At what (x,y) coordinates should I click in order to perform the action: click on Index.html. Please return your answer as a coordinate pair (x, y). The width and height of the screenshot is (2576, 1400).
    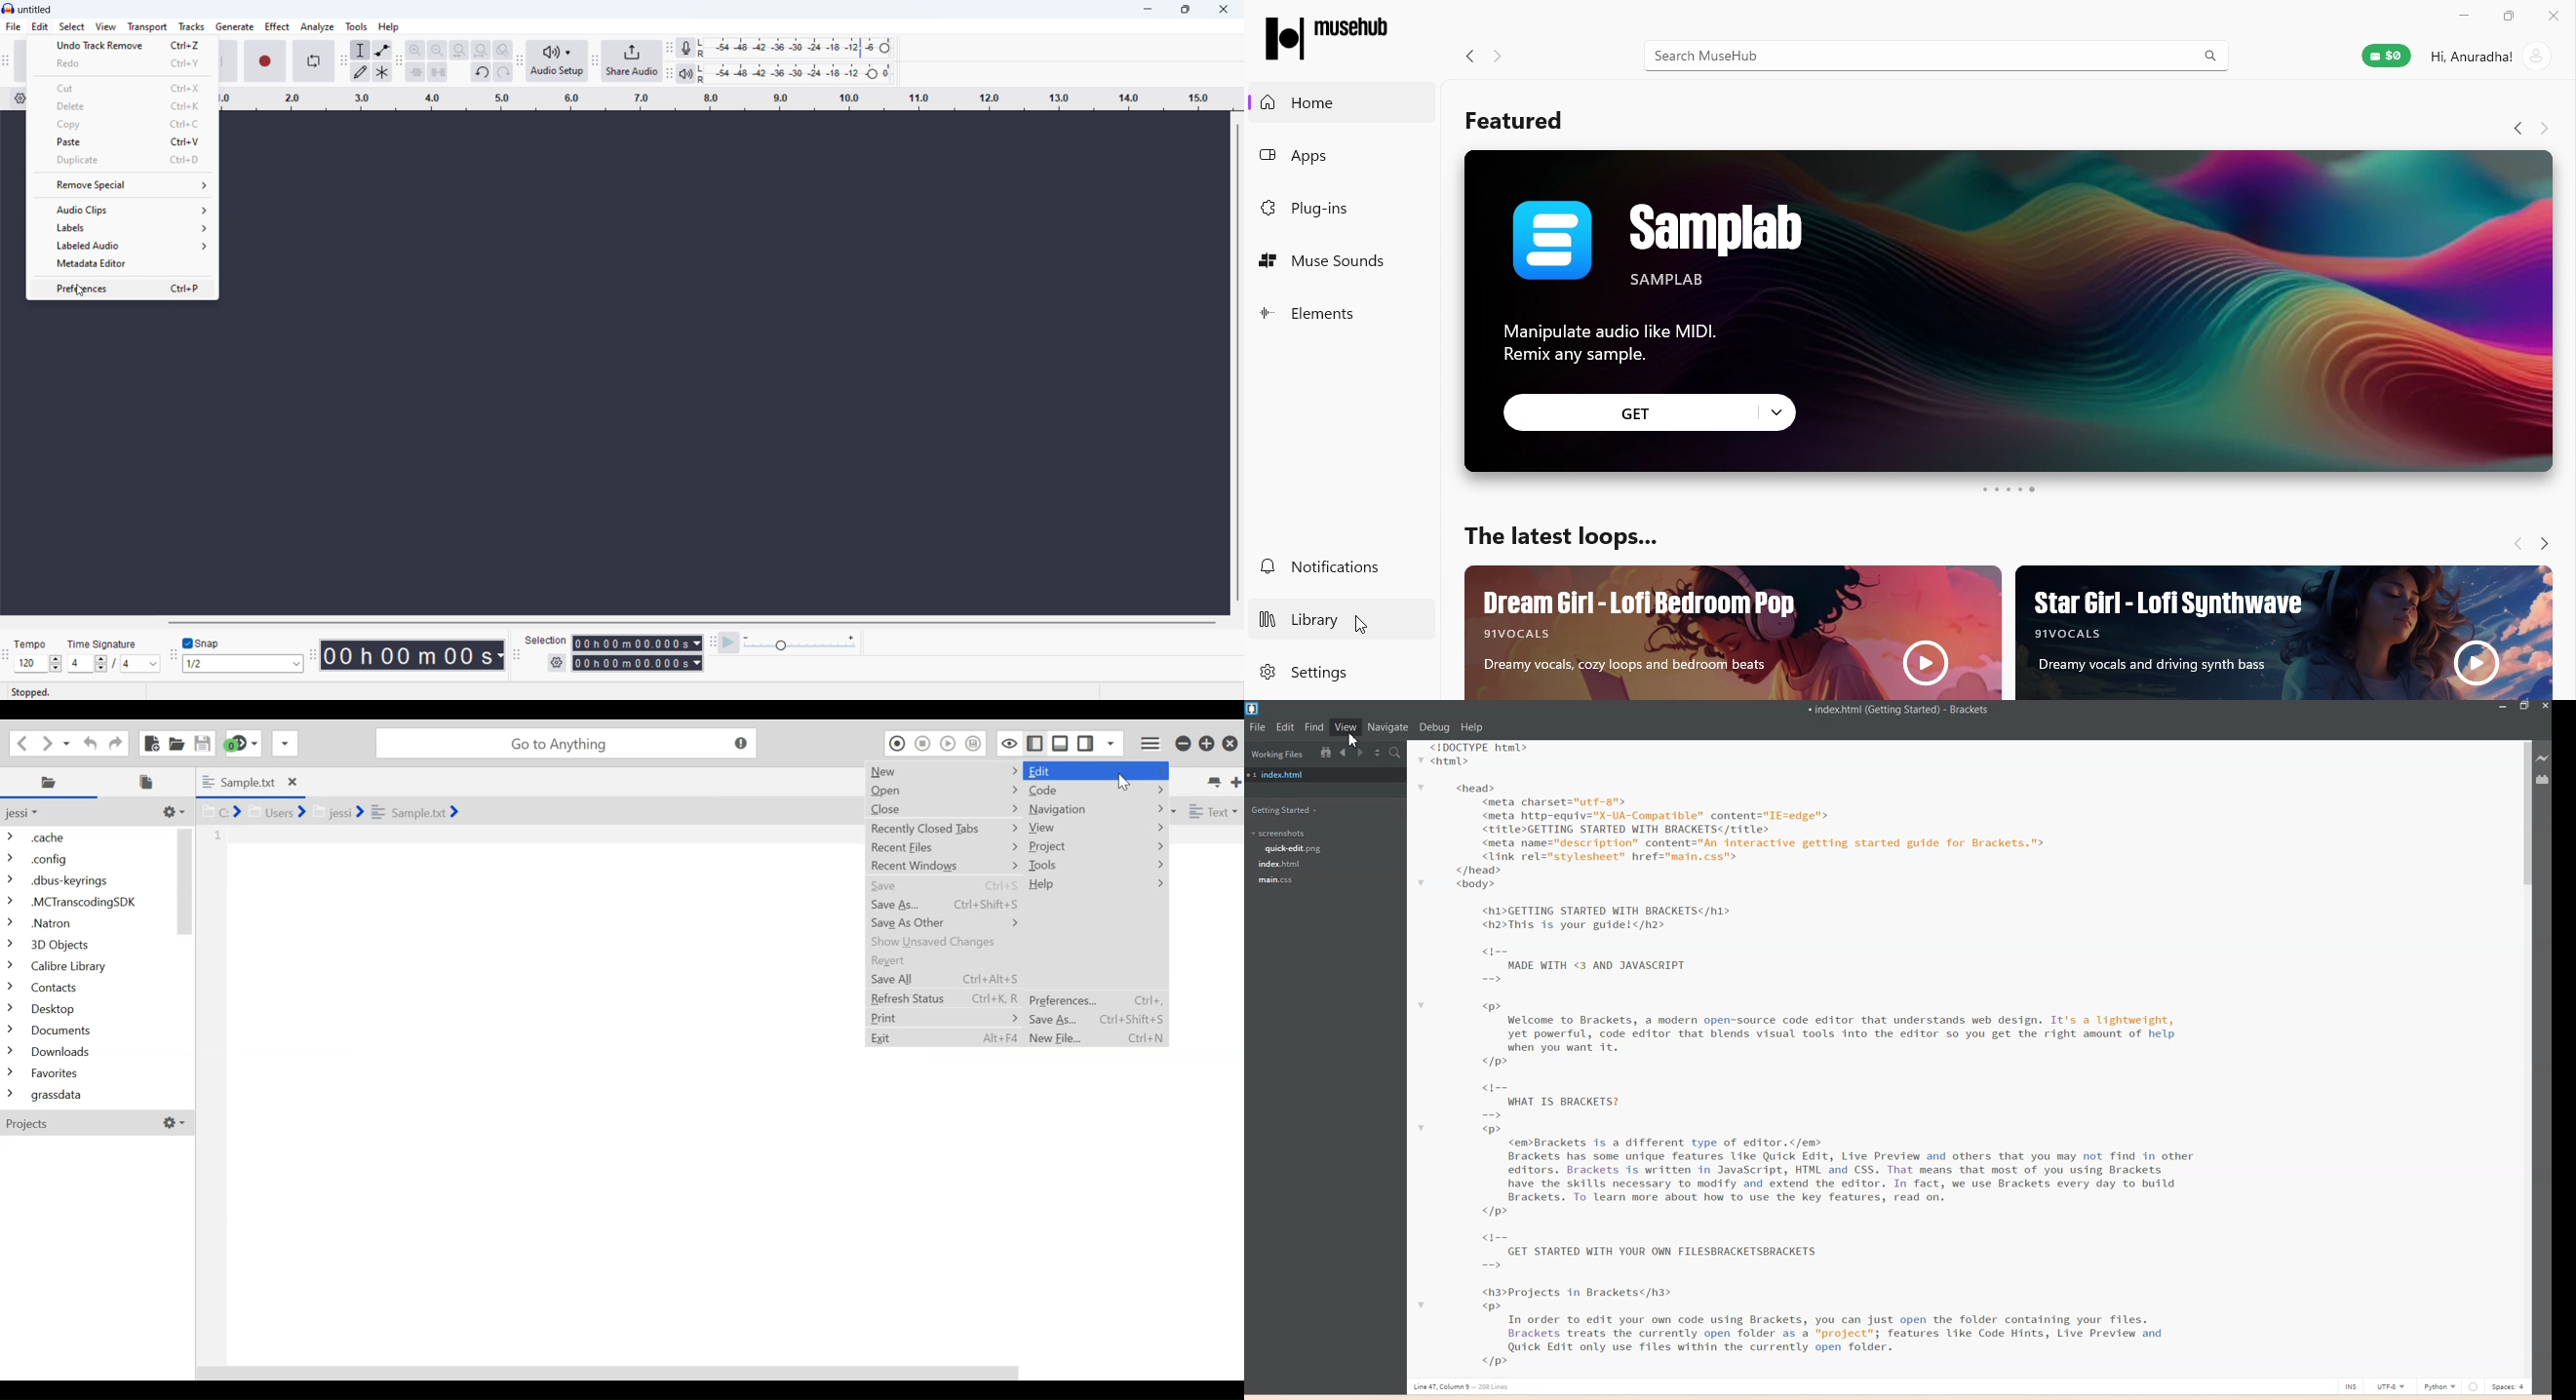
    Looking at the image, I should click on (1281, 864).